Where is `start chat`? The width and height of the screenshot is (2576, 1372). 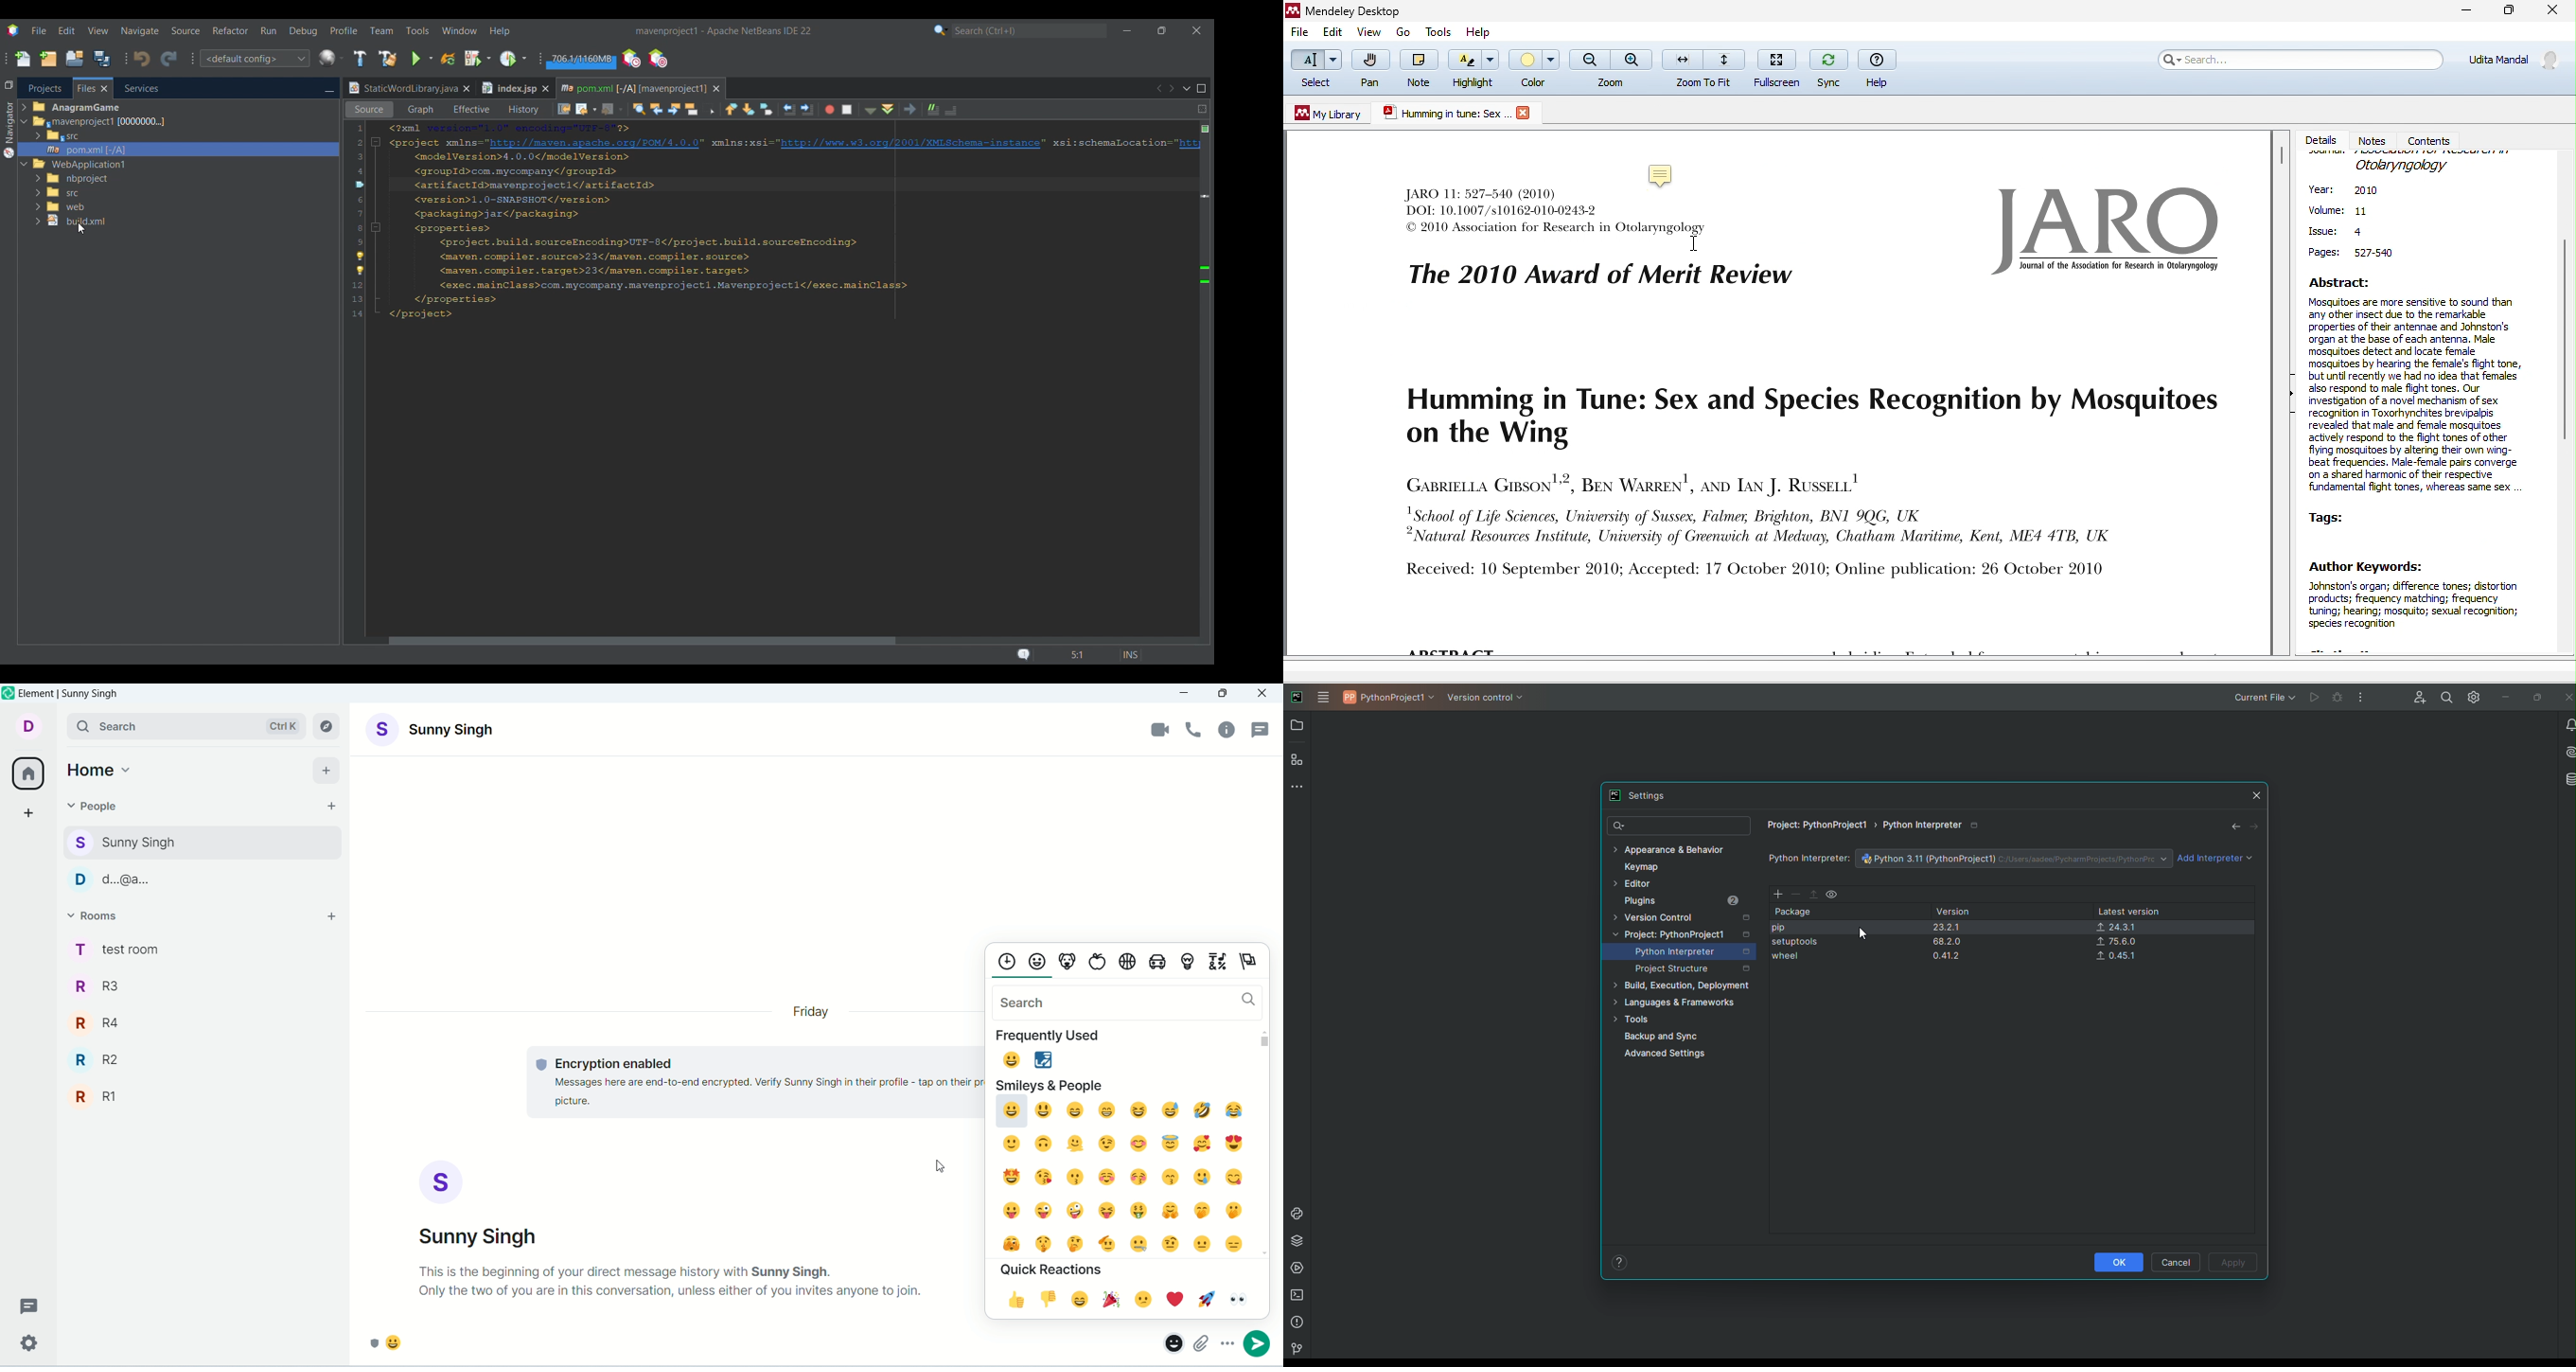
start chat is located at coordinates (328, 806).